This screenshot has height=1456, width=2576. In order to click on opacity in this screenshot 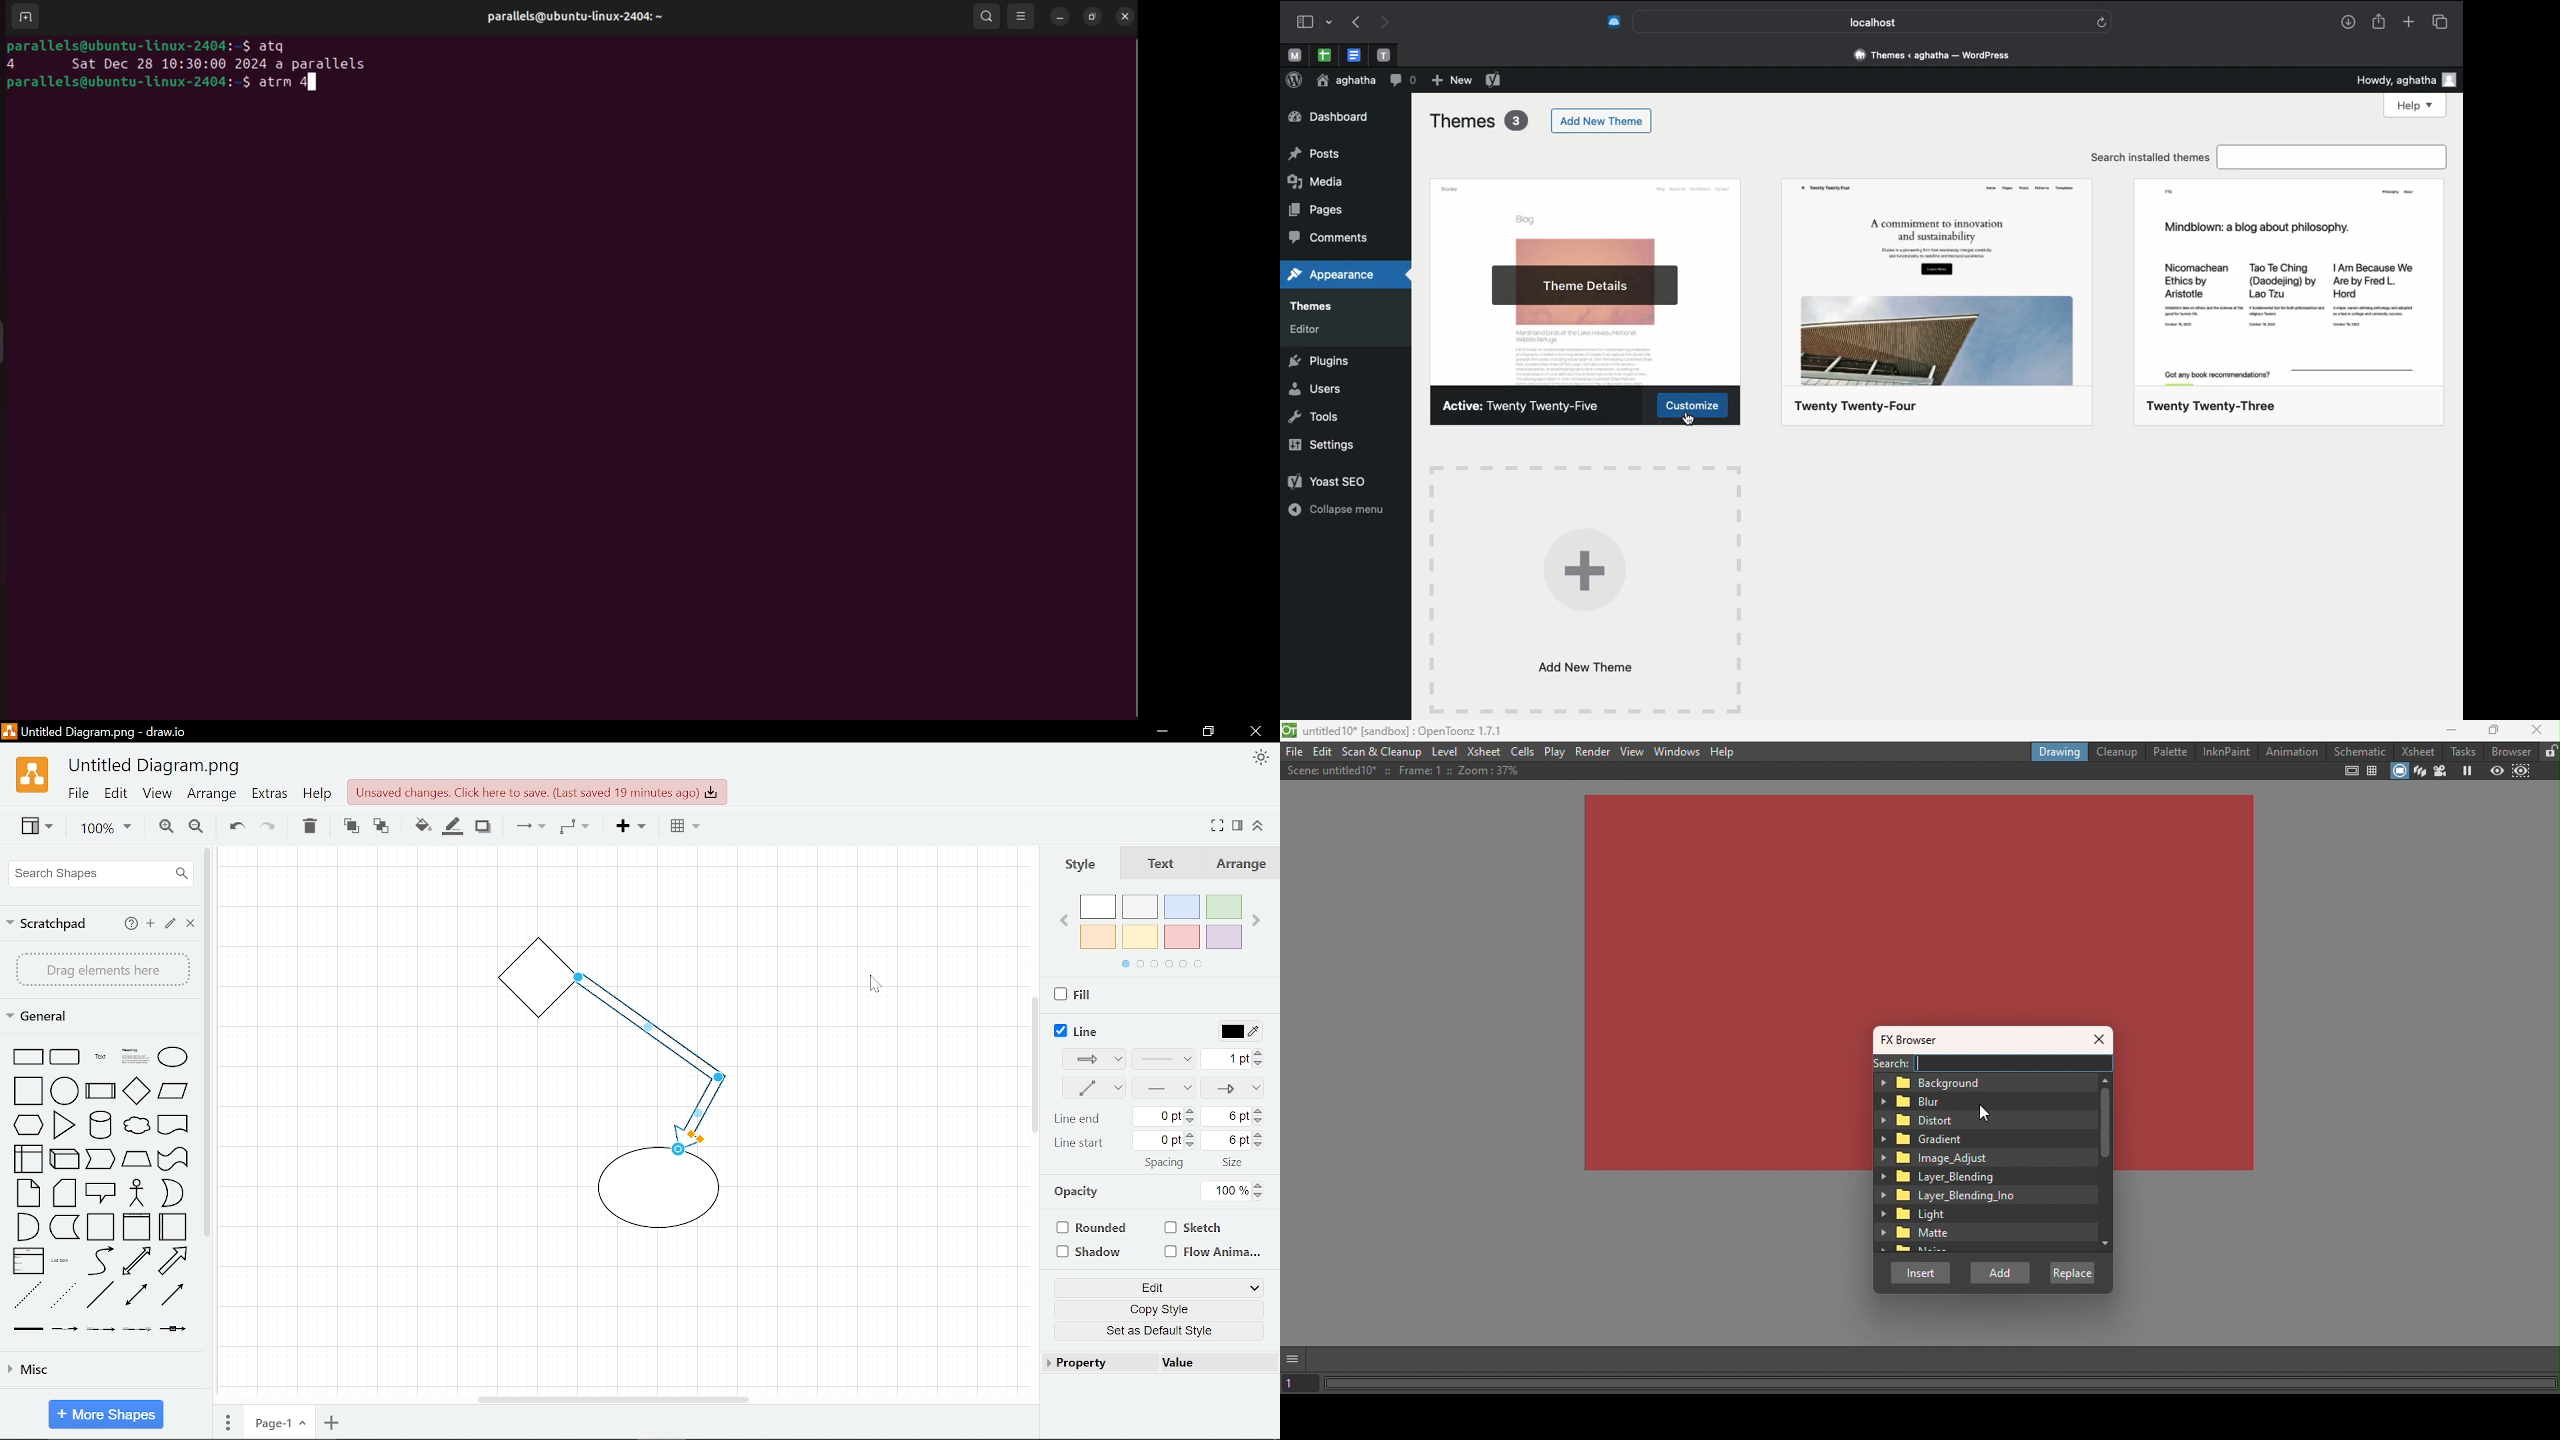, I will do `click(1086, 1191)`.